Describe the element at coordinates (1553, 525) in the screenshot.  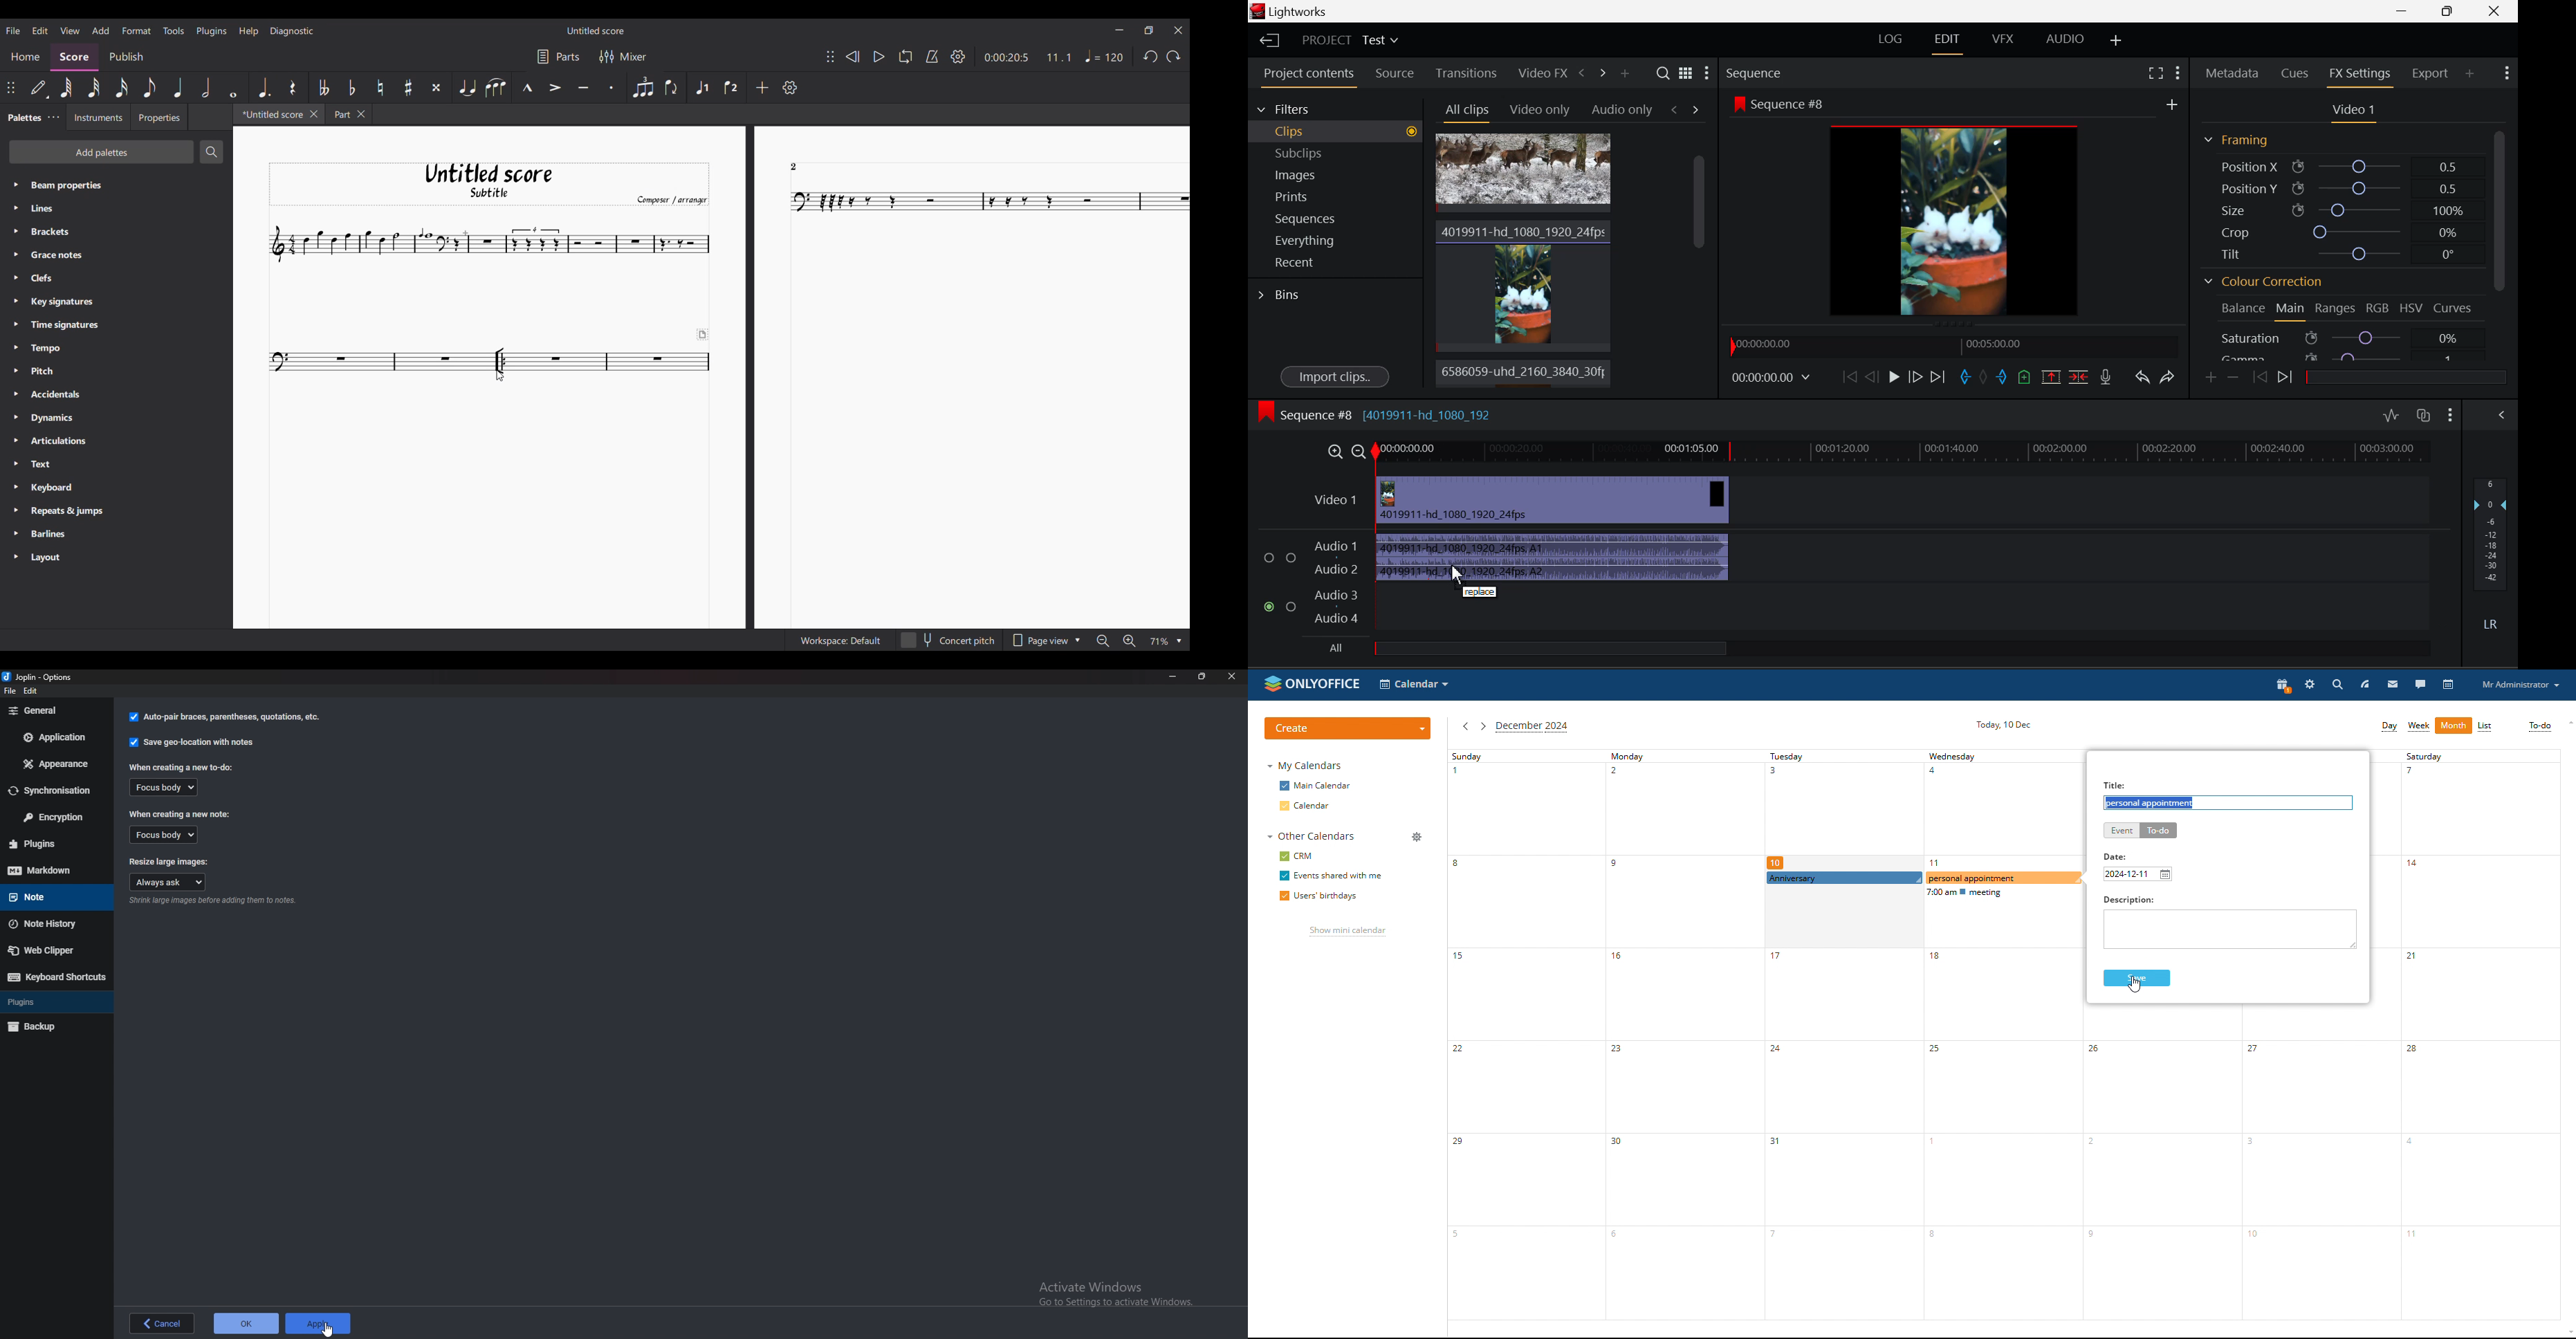
I see `Audio & Video Aligned after DRAG_TO` at that location.